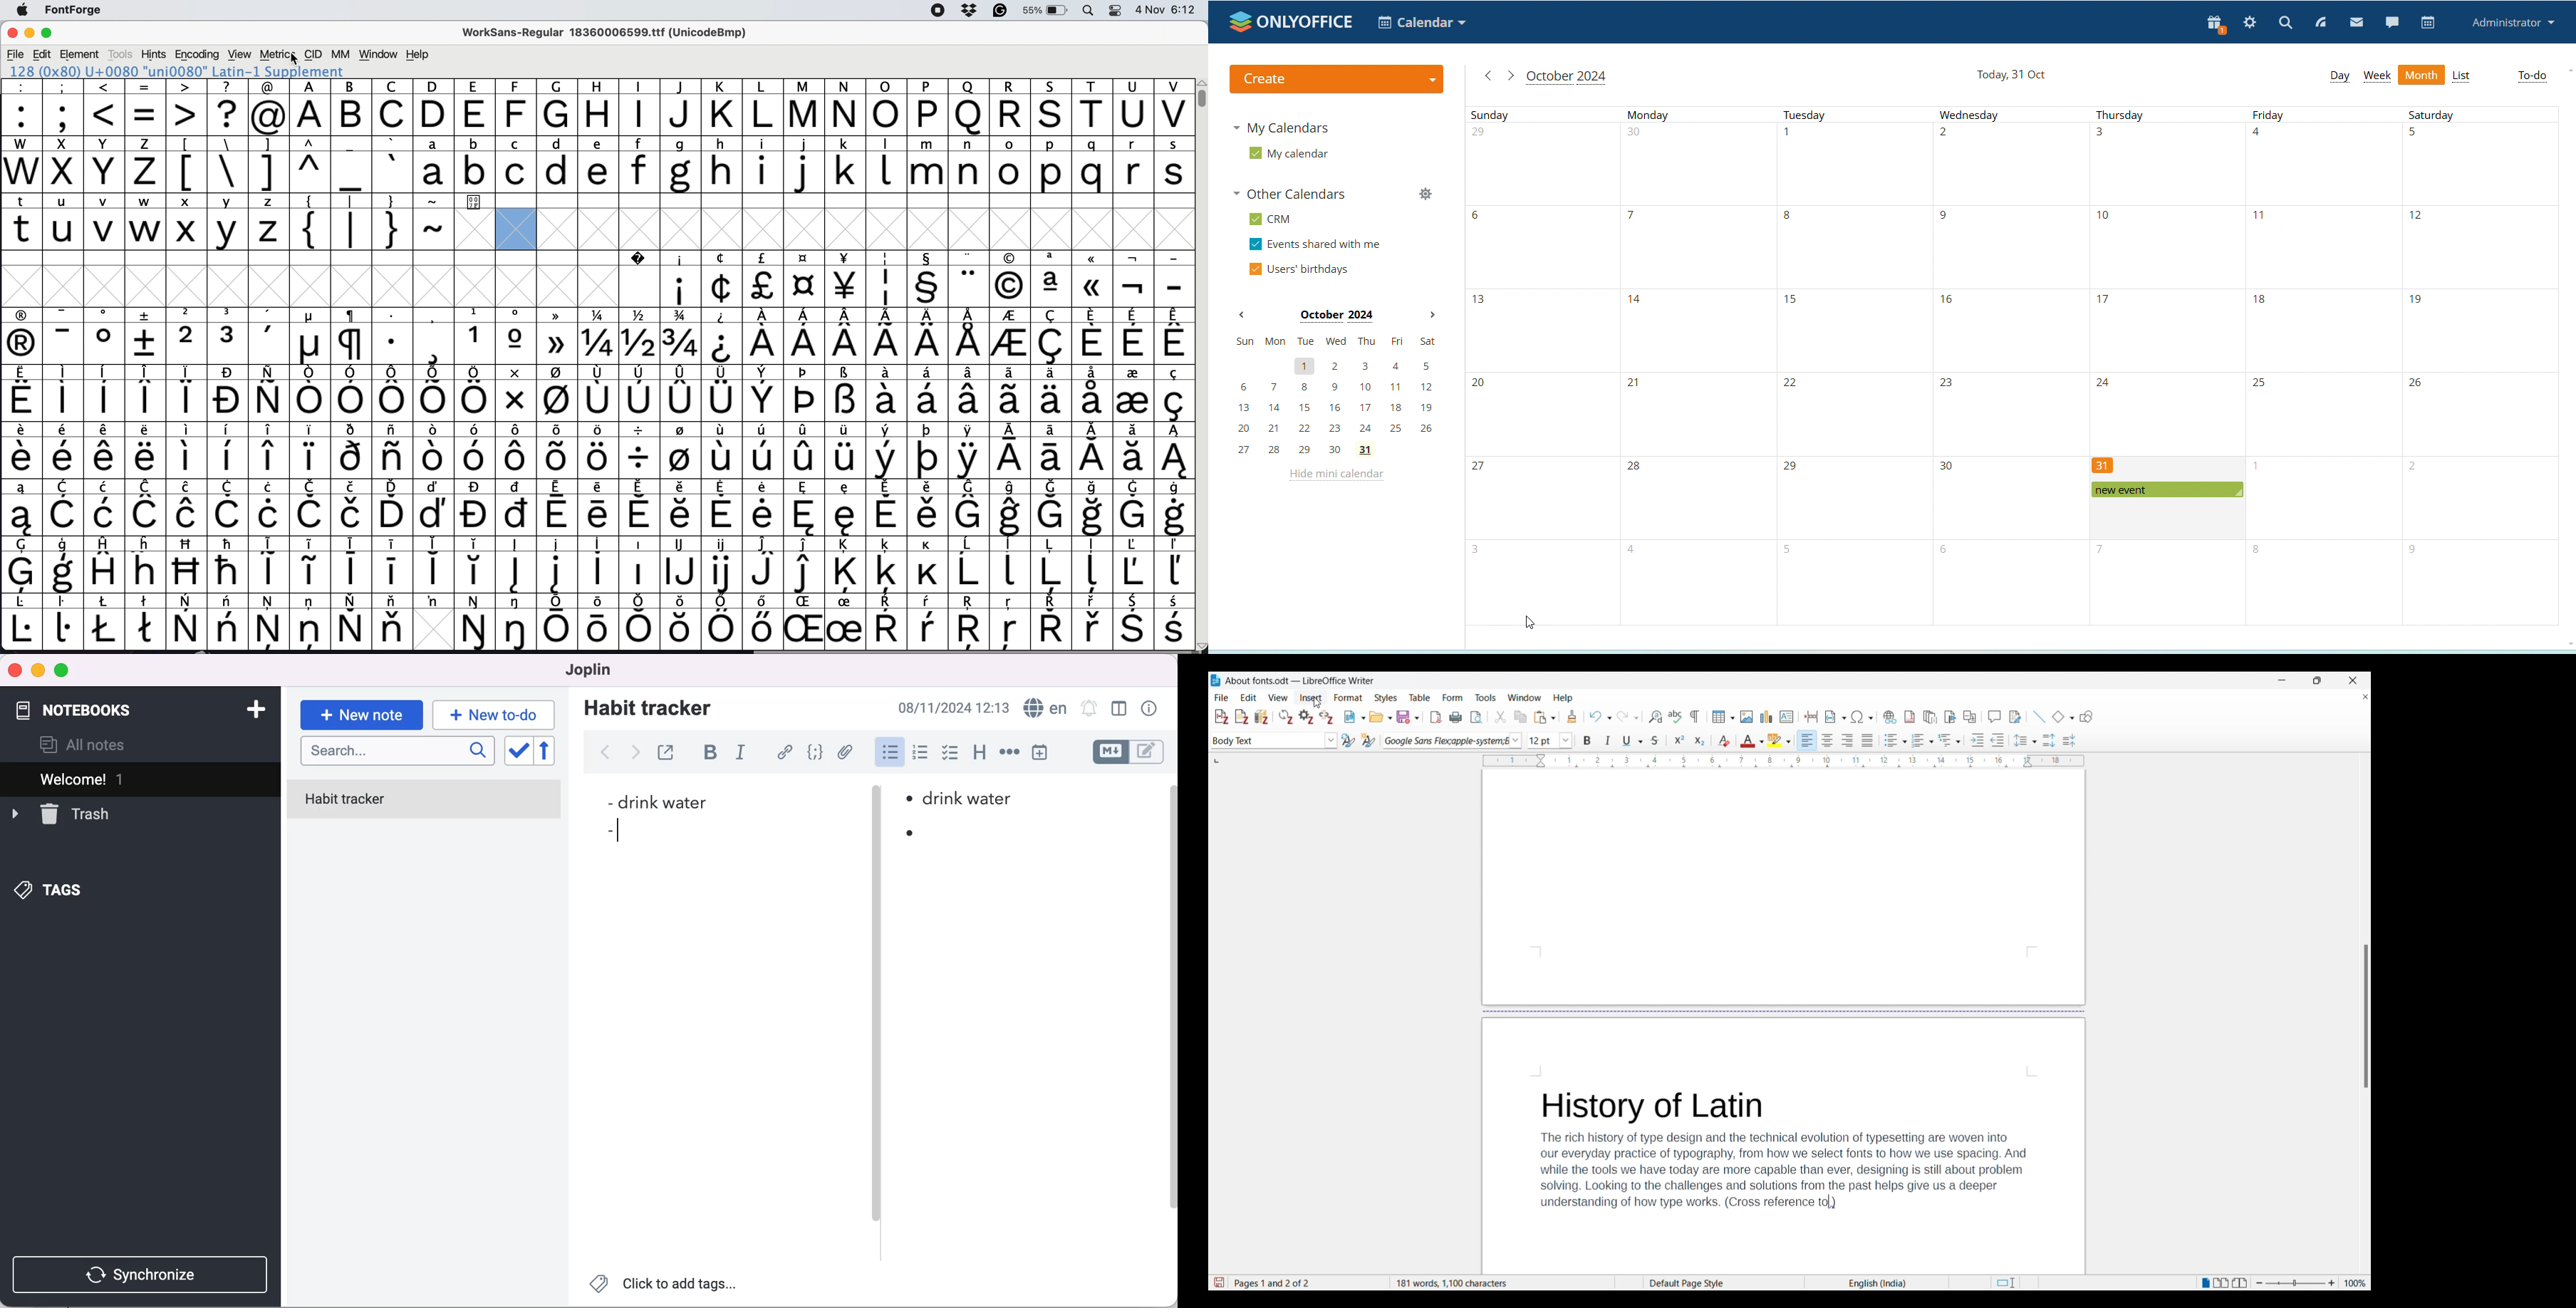 The image size is (2576, 1316). I want to click on day view, so click(2339, 76).